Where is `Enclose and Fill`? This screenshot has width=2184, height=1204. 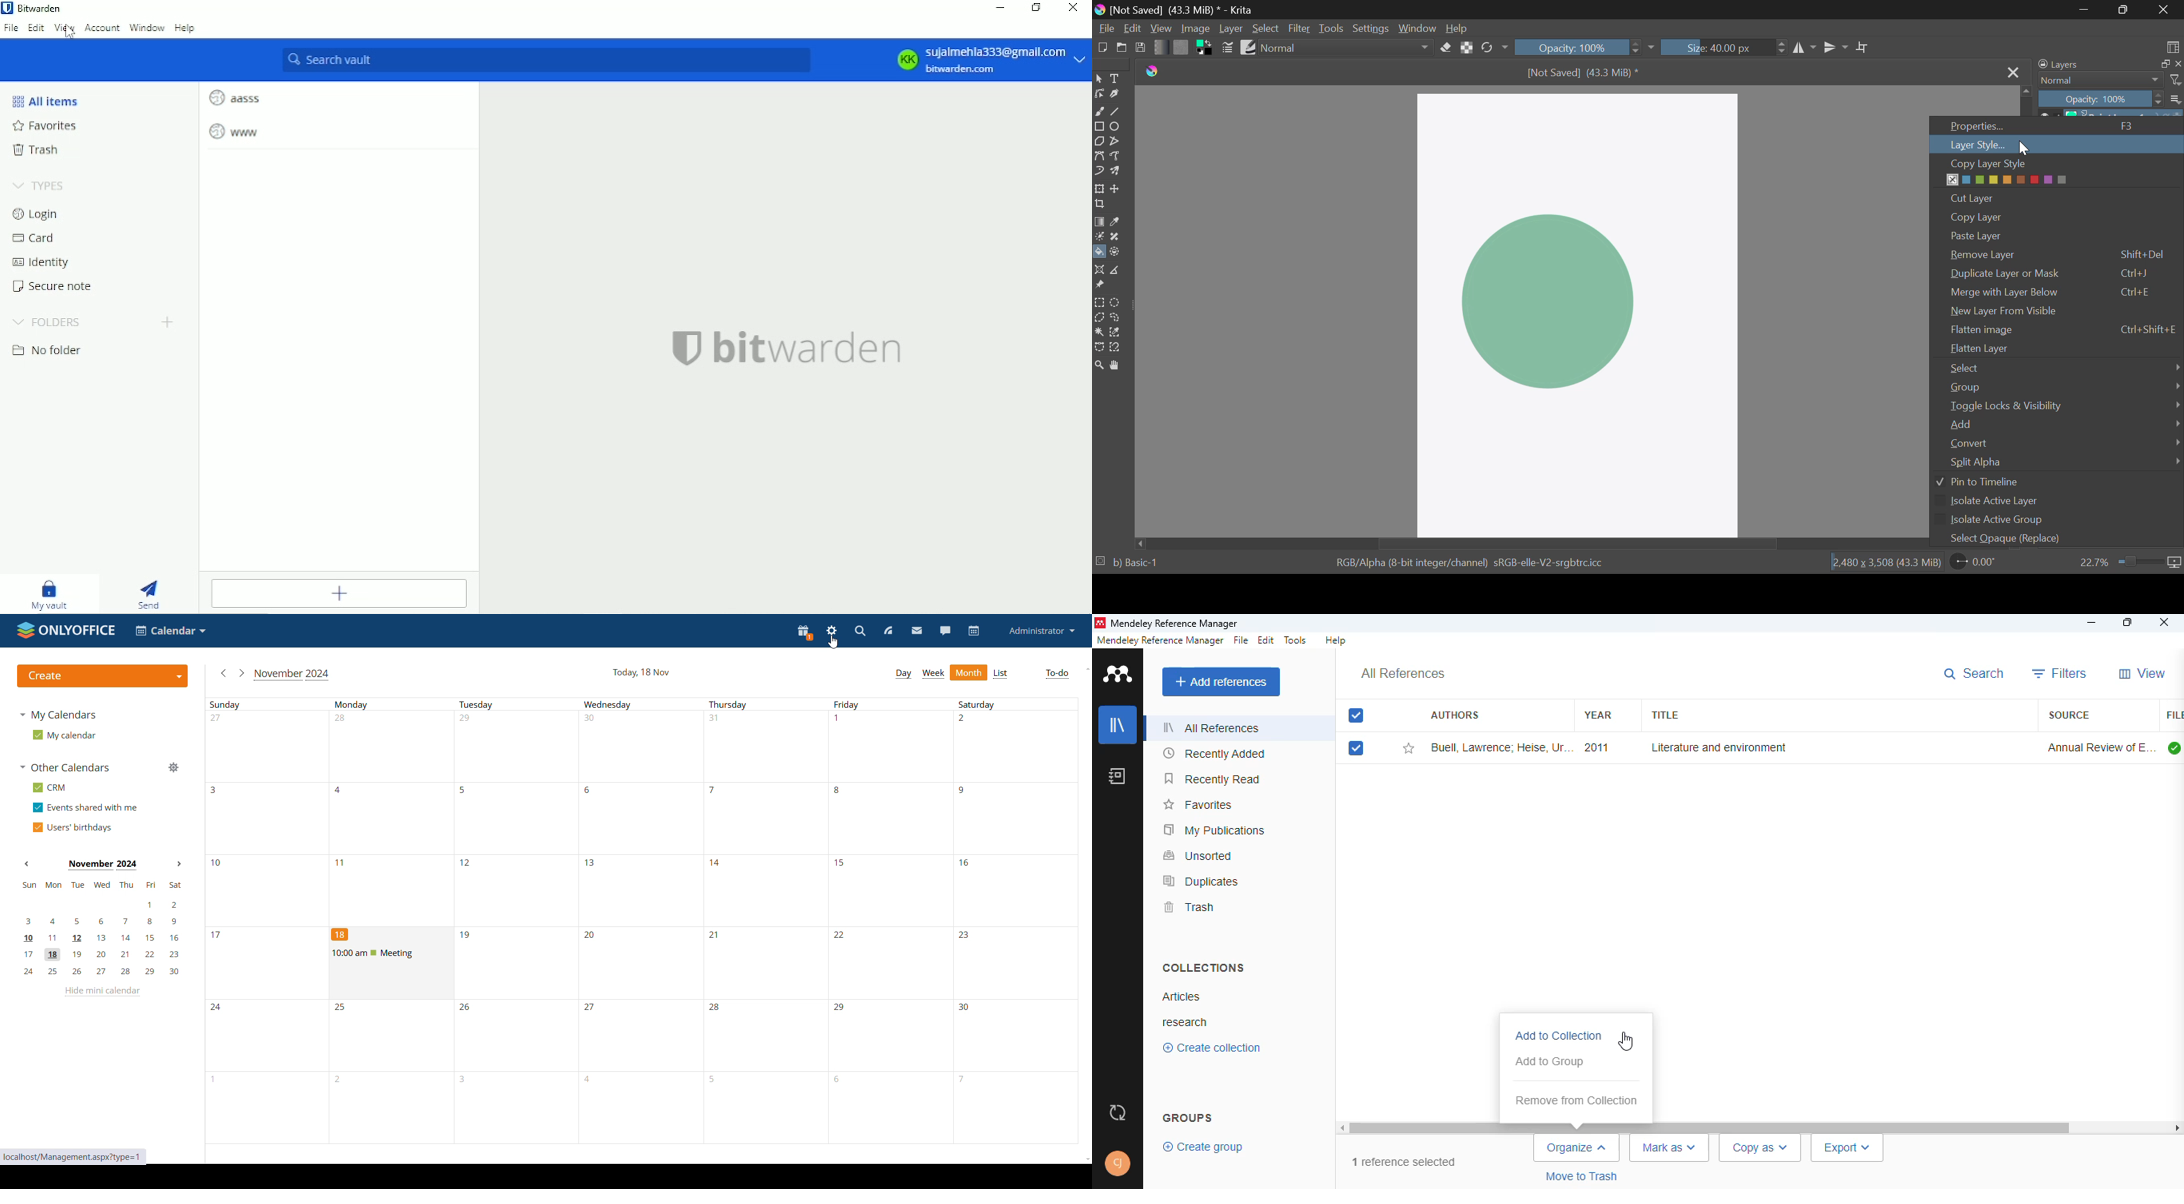
Enclose and Fill is located at coordinates (1116, 253).